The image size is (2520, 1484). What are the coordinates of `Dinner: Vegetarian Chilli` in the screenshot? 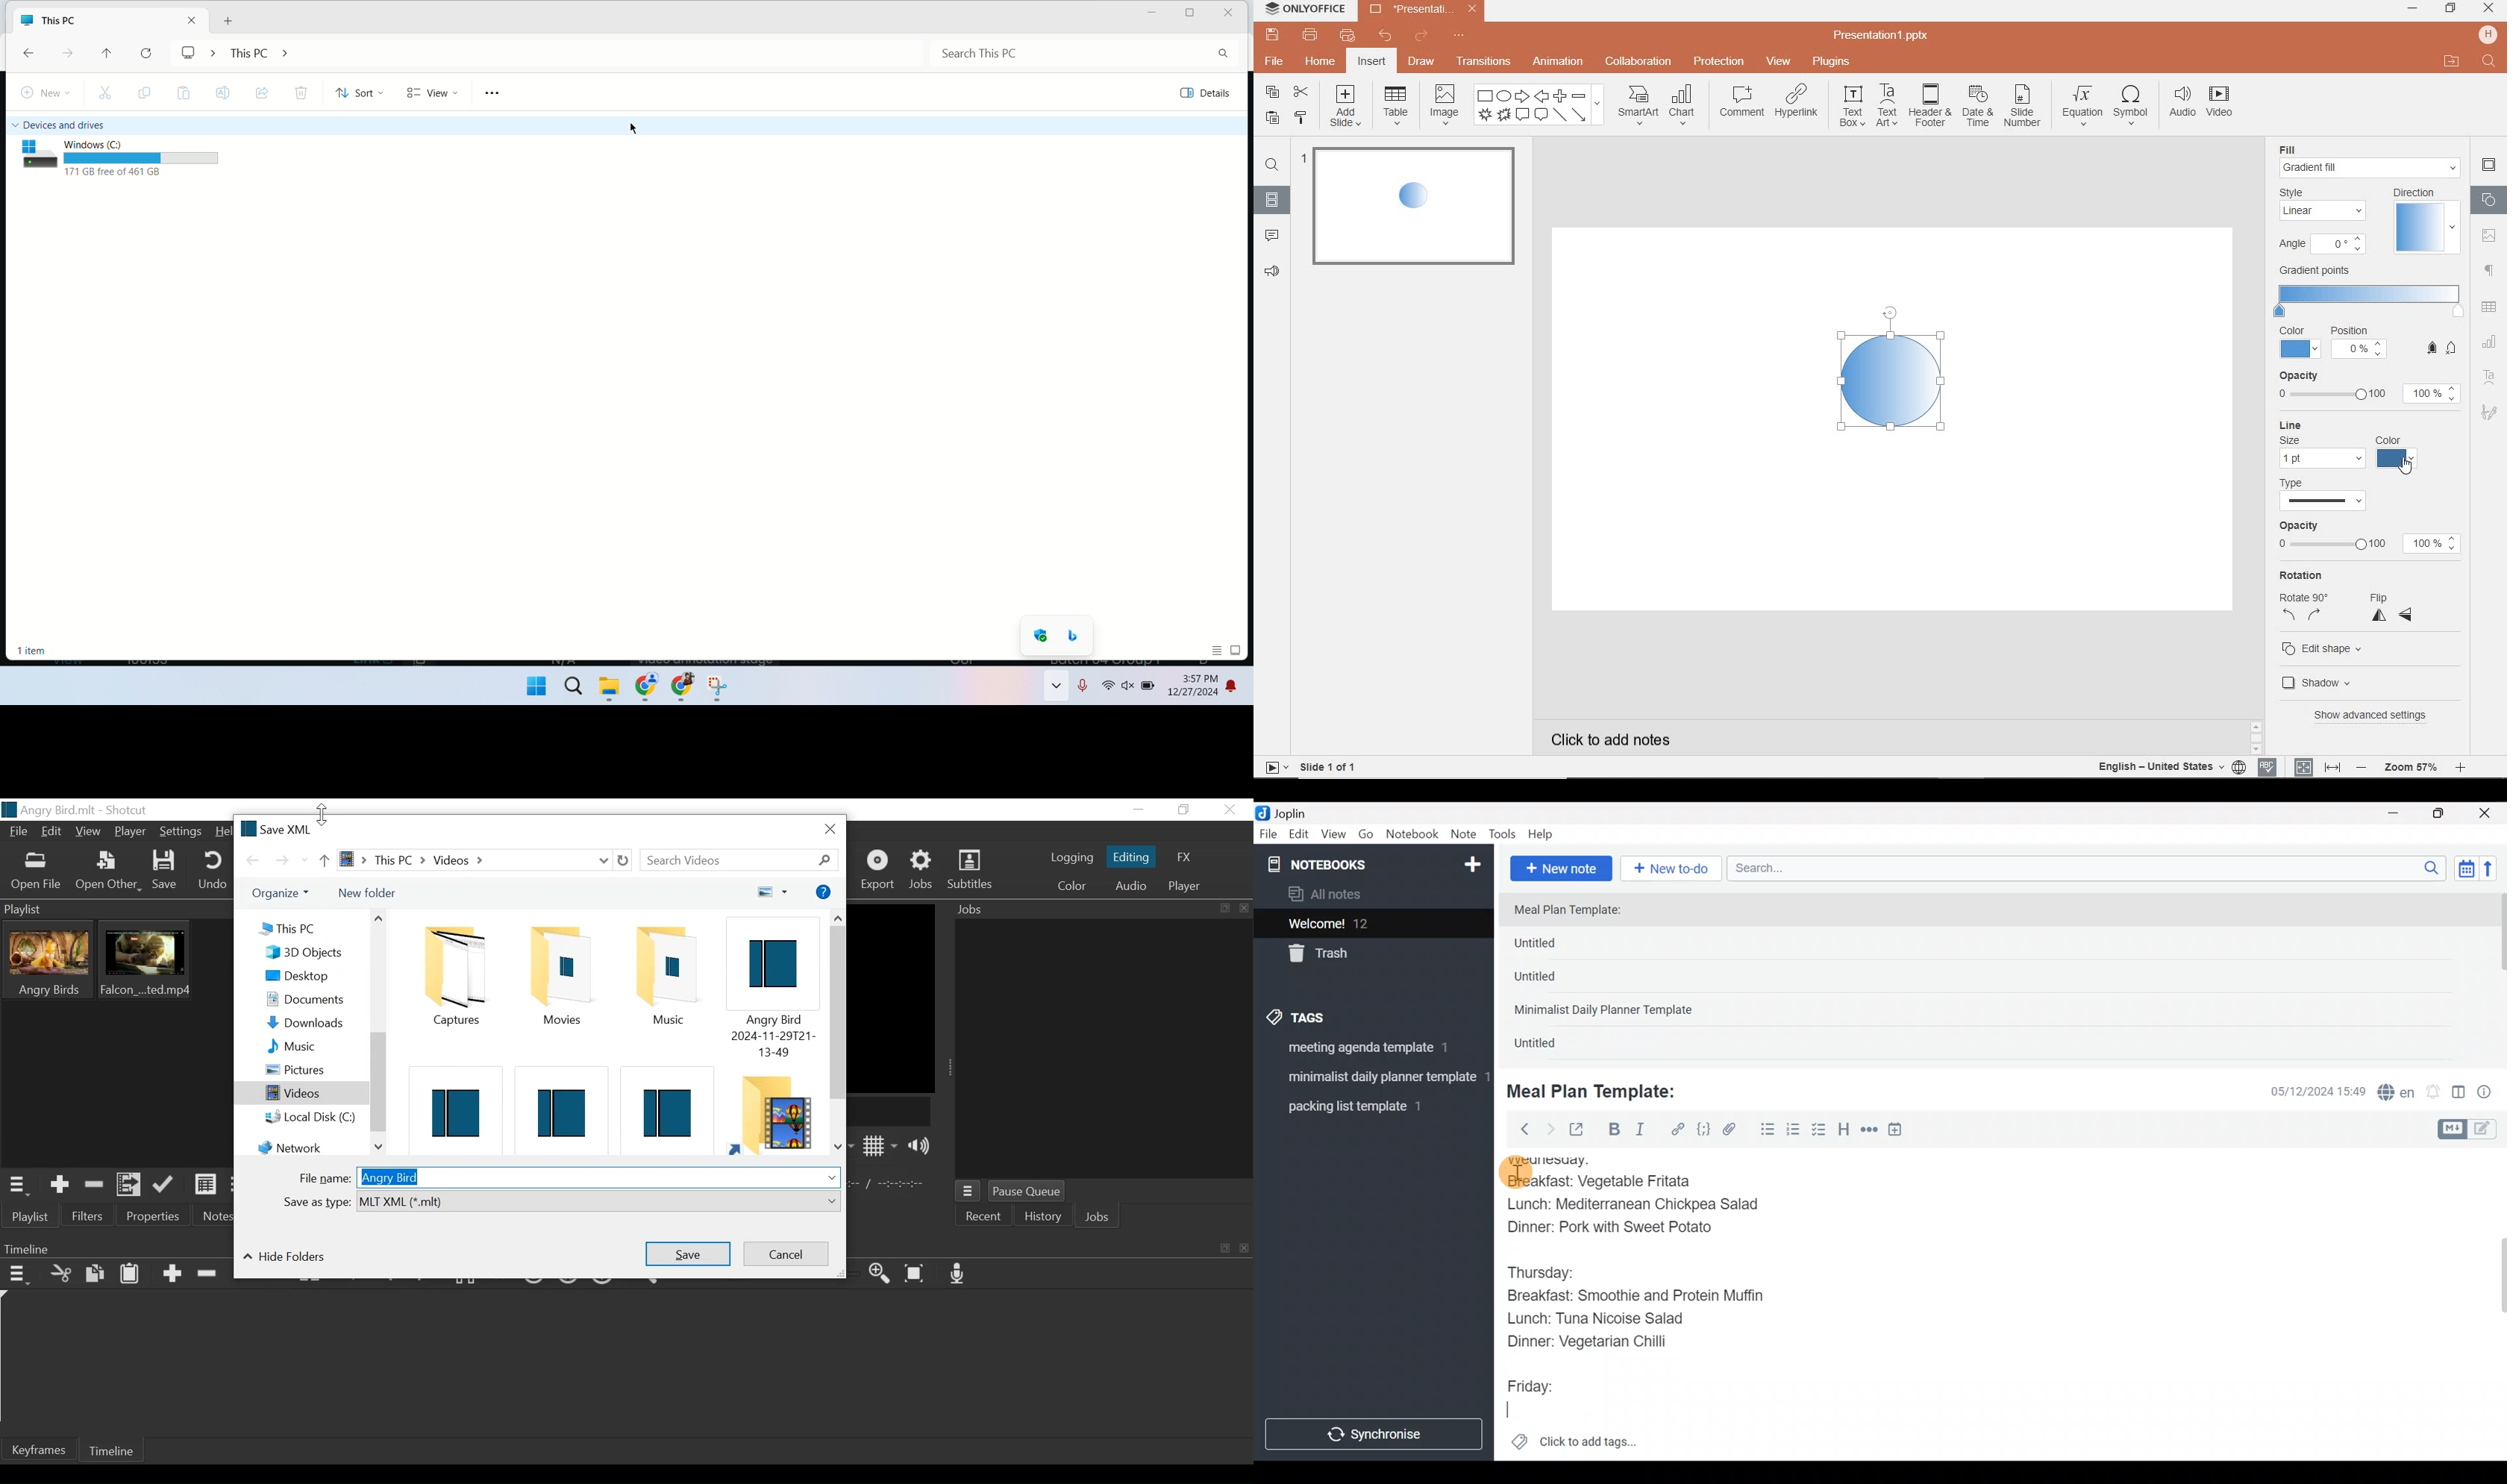 It's located at (1594, 1342).